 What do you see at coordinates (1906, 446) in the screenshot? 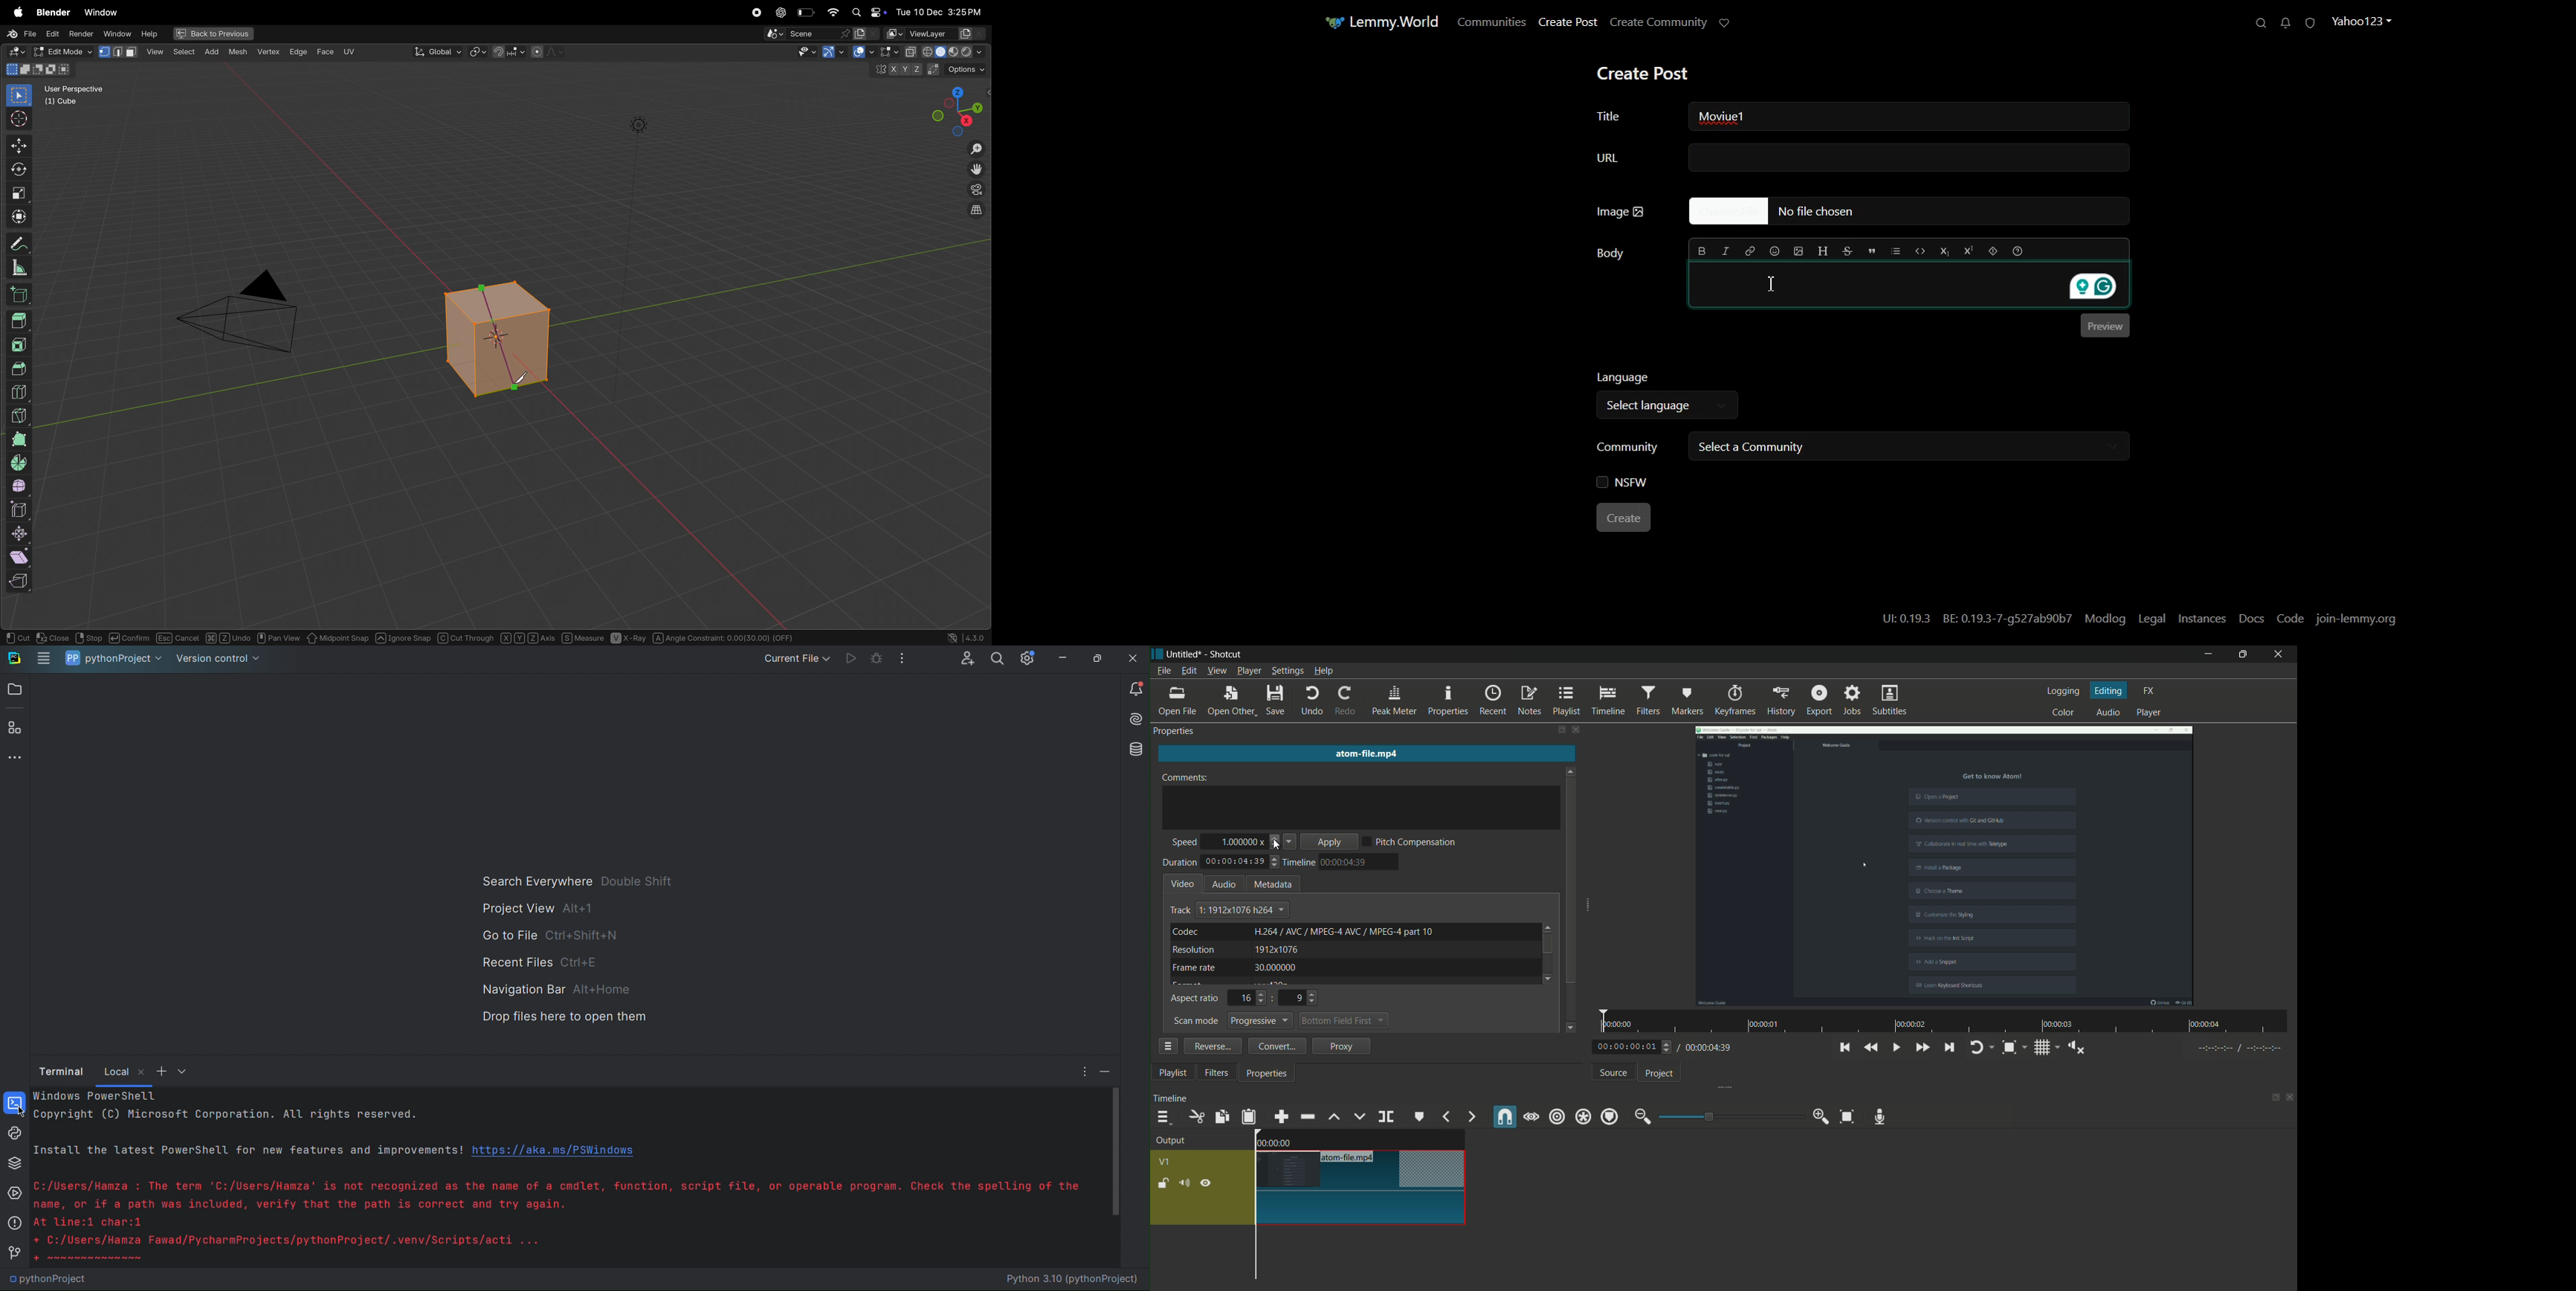
I see `Select a community` at bounding box center [1906, 446].